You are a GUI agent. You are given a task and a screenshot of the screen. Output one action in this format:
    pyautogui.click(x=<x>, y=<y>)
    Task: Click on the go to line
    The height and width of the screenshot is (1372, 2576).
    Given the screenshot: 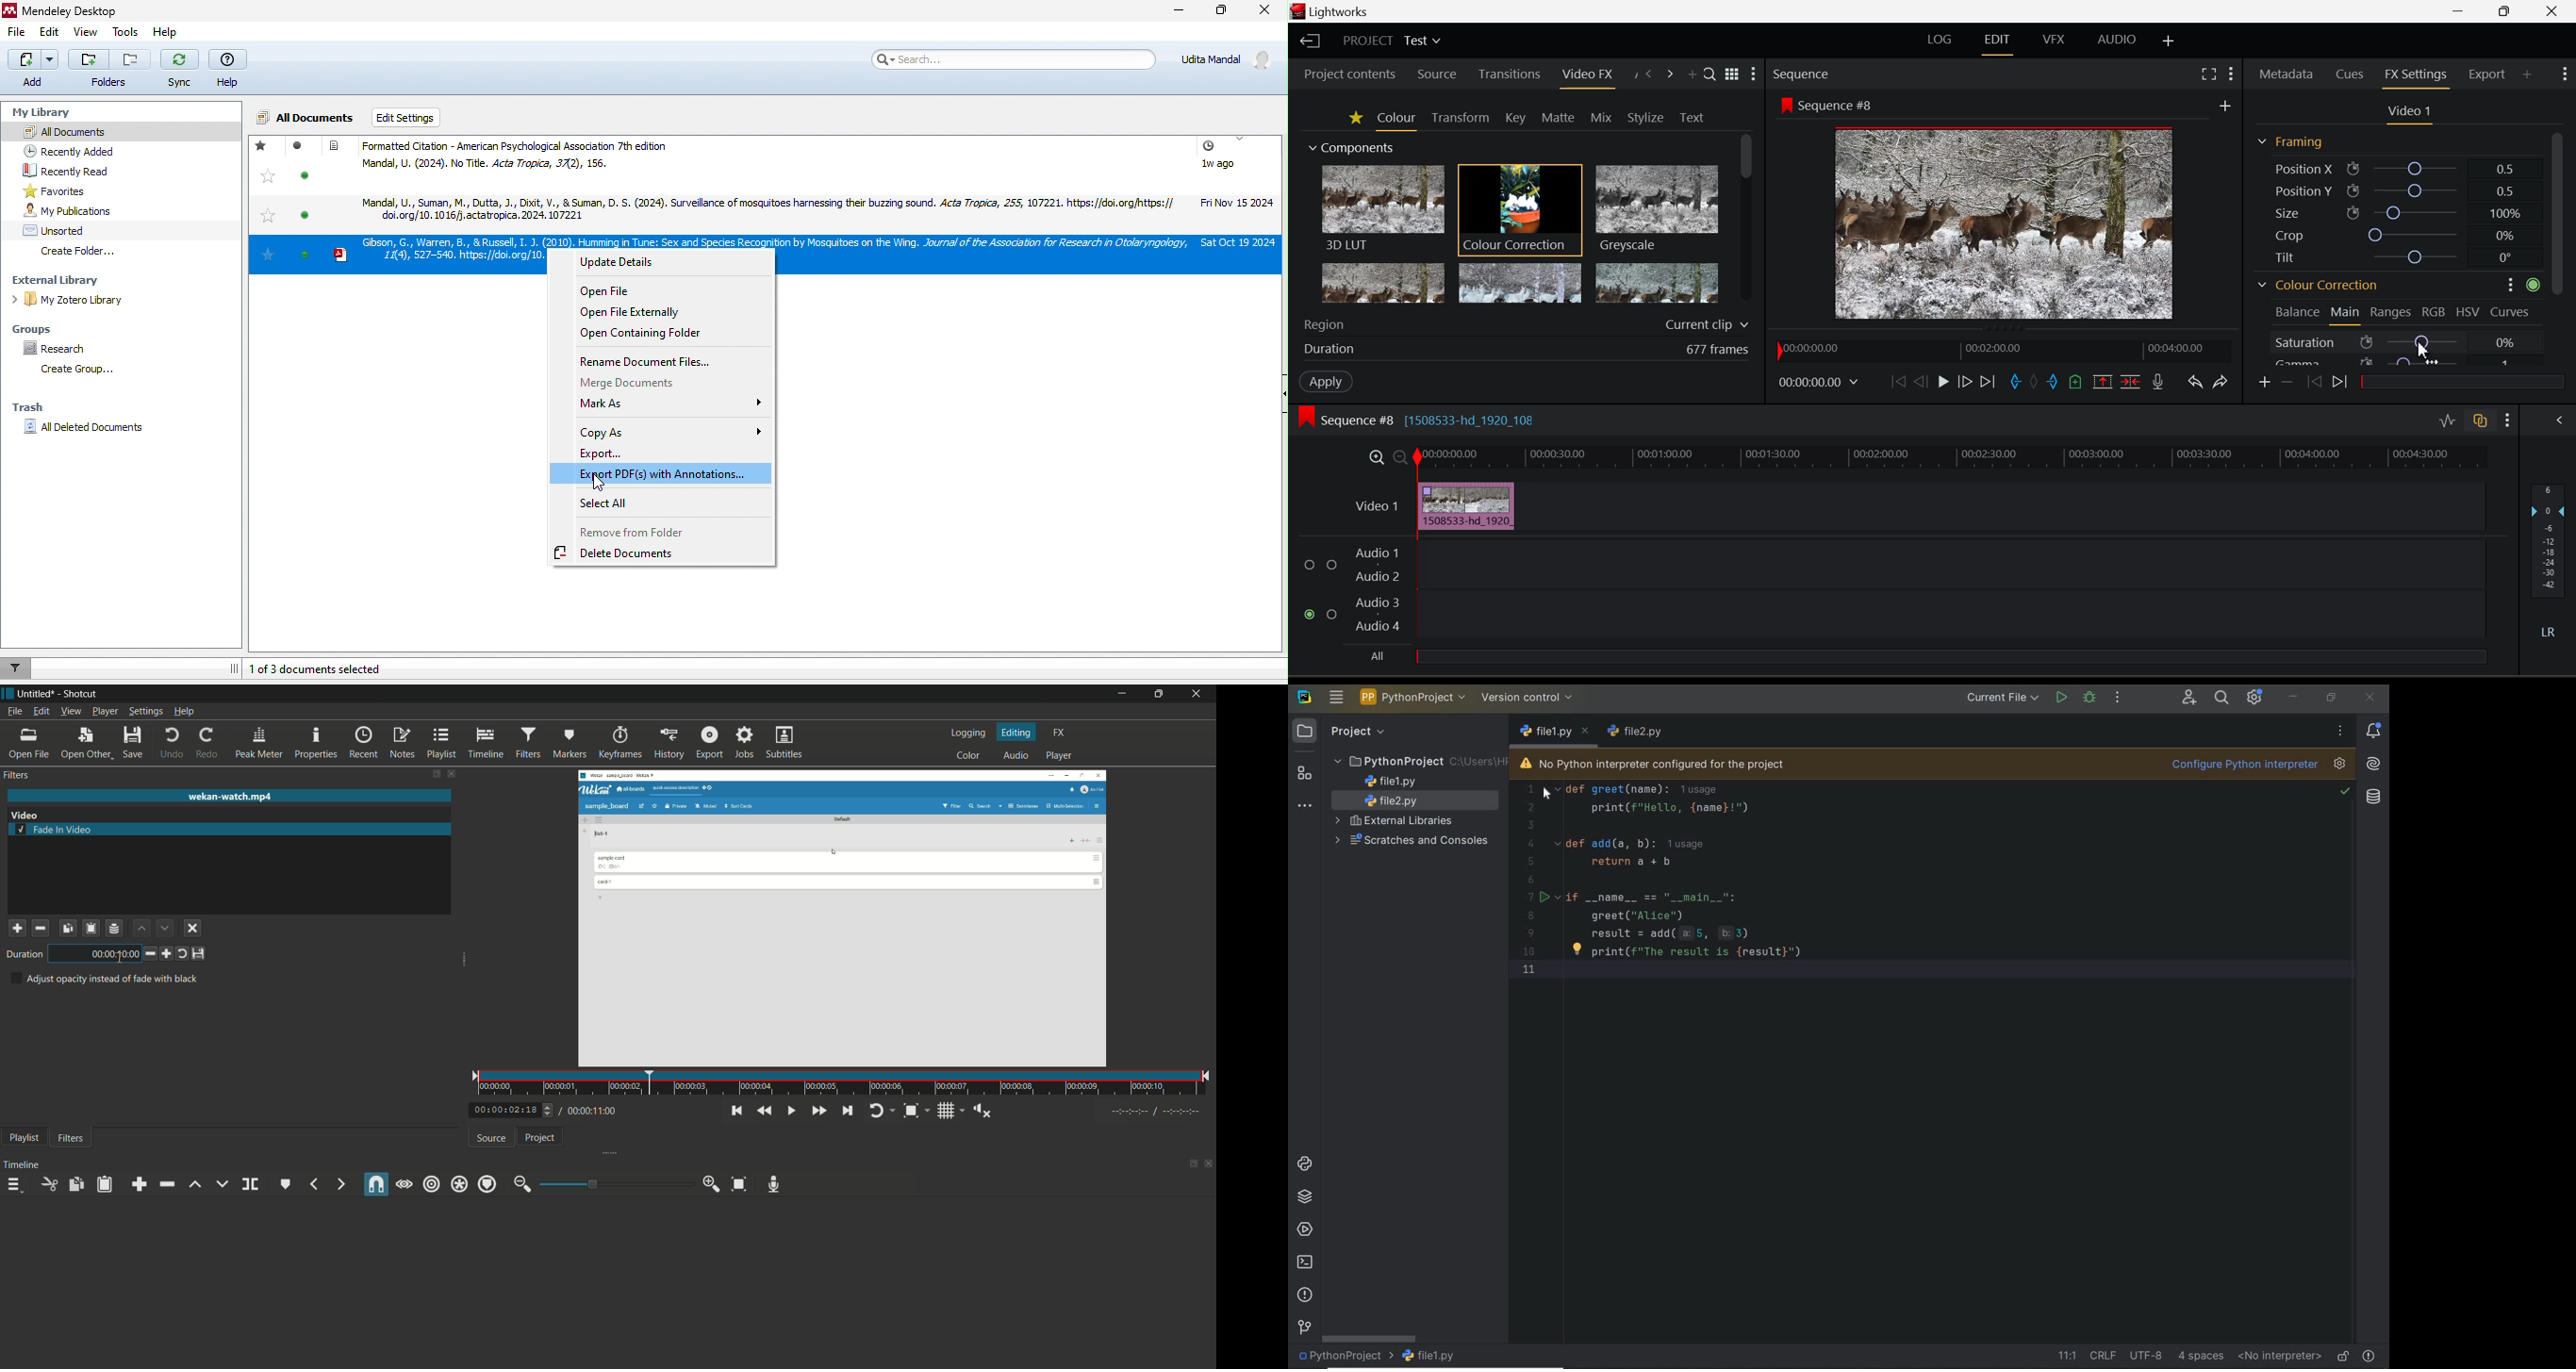 What is the action you would take?
    pyautogui.click(x=2066, y=1356)
    